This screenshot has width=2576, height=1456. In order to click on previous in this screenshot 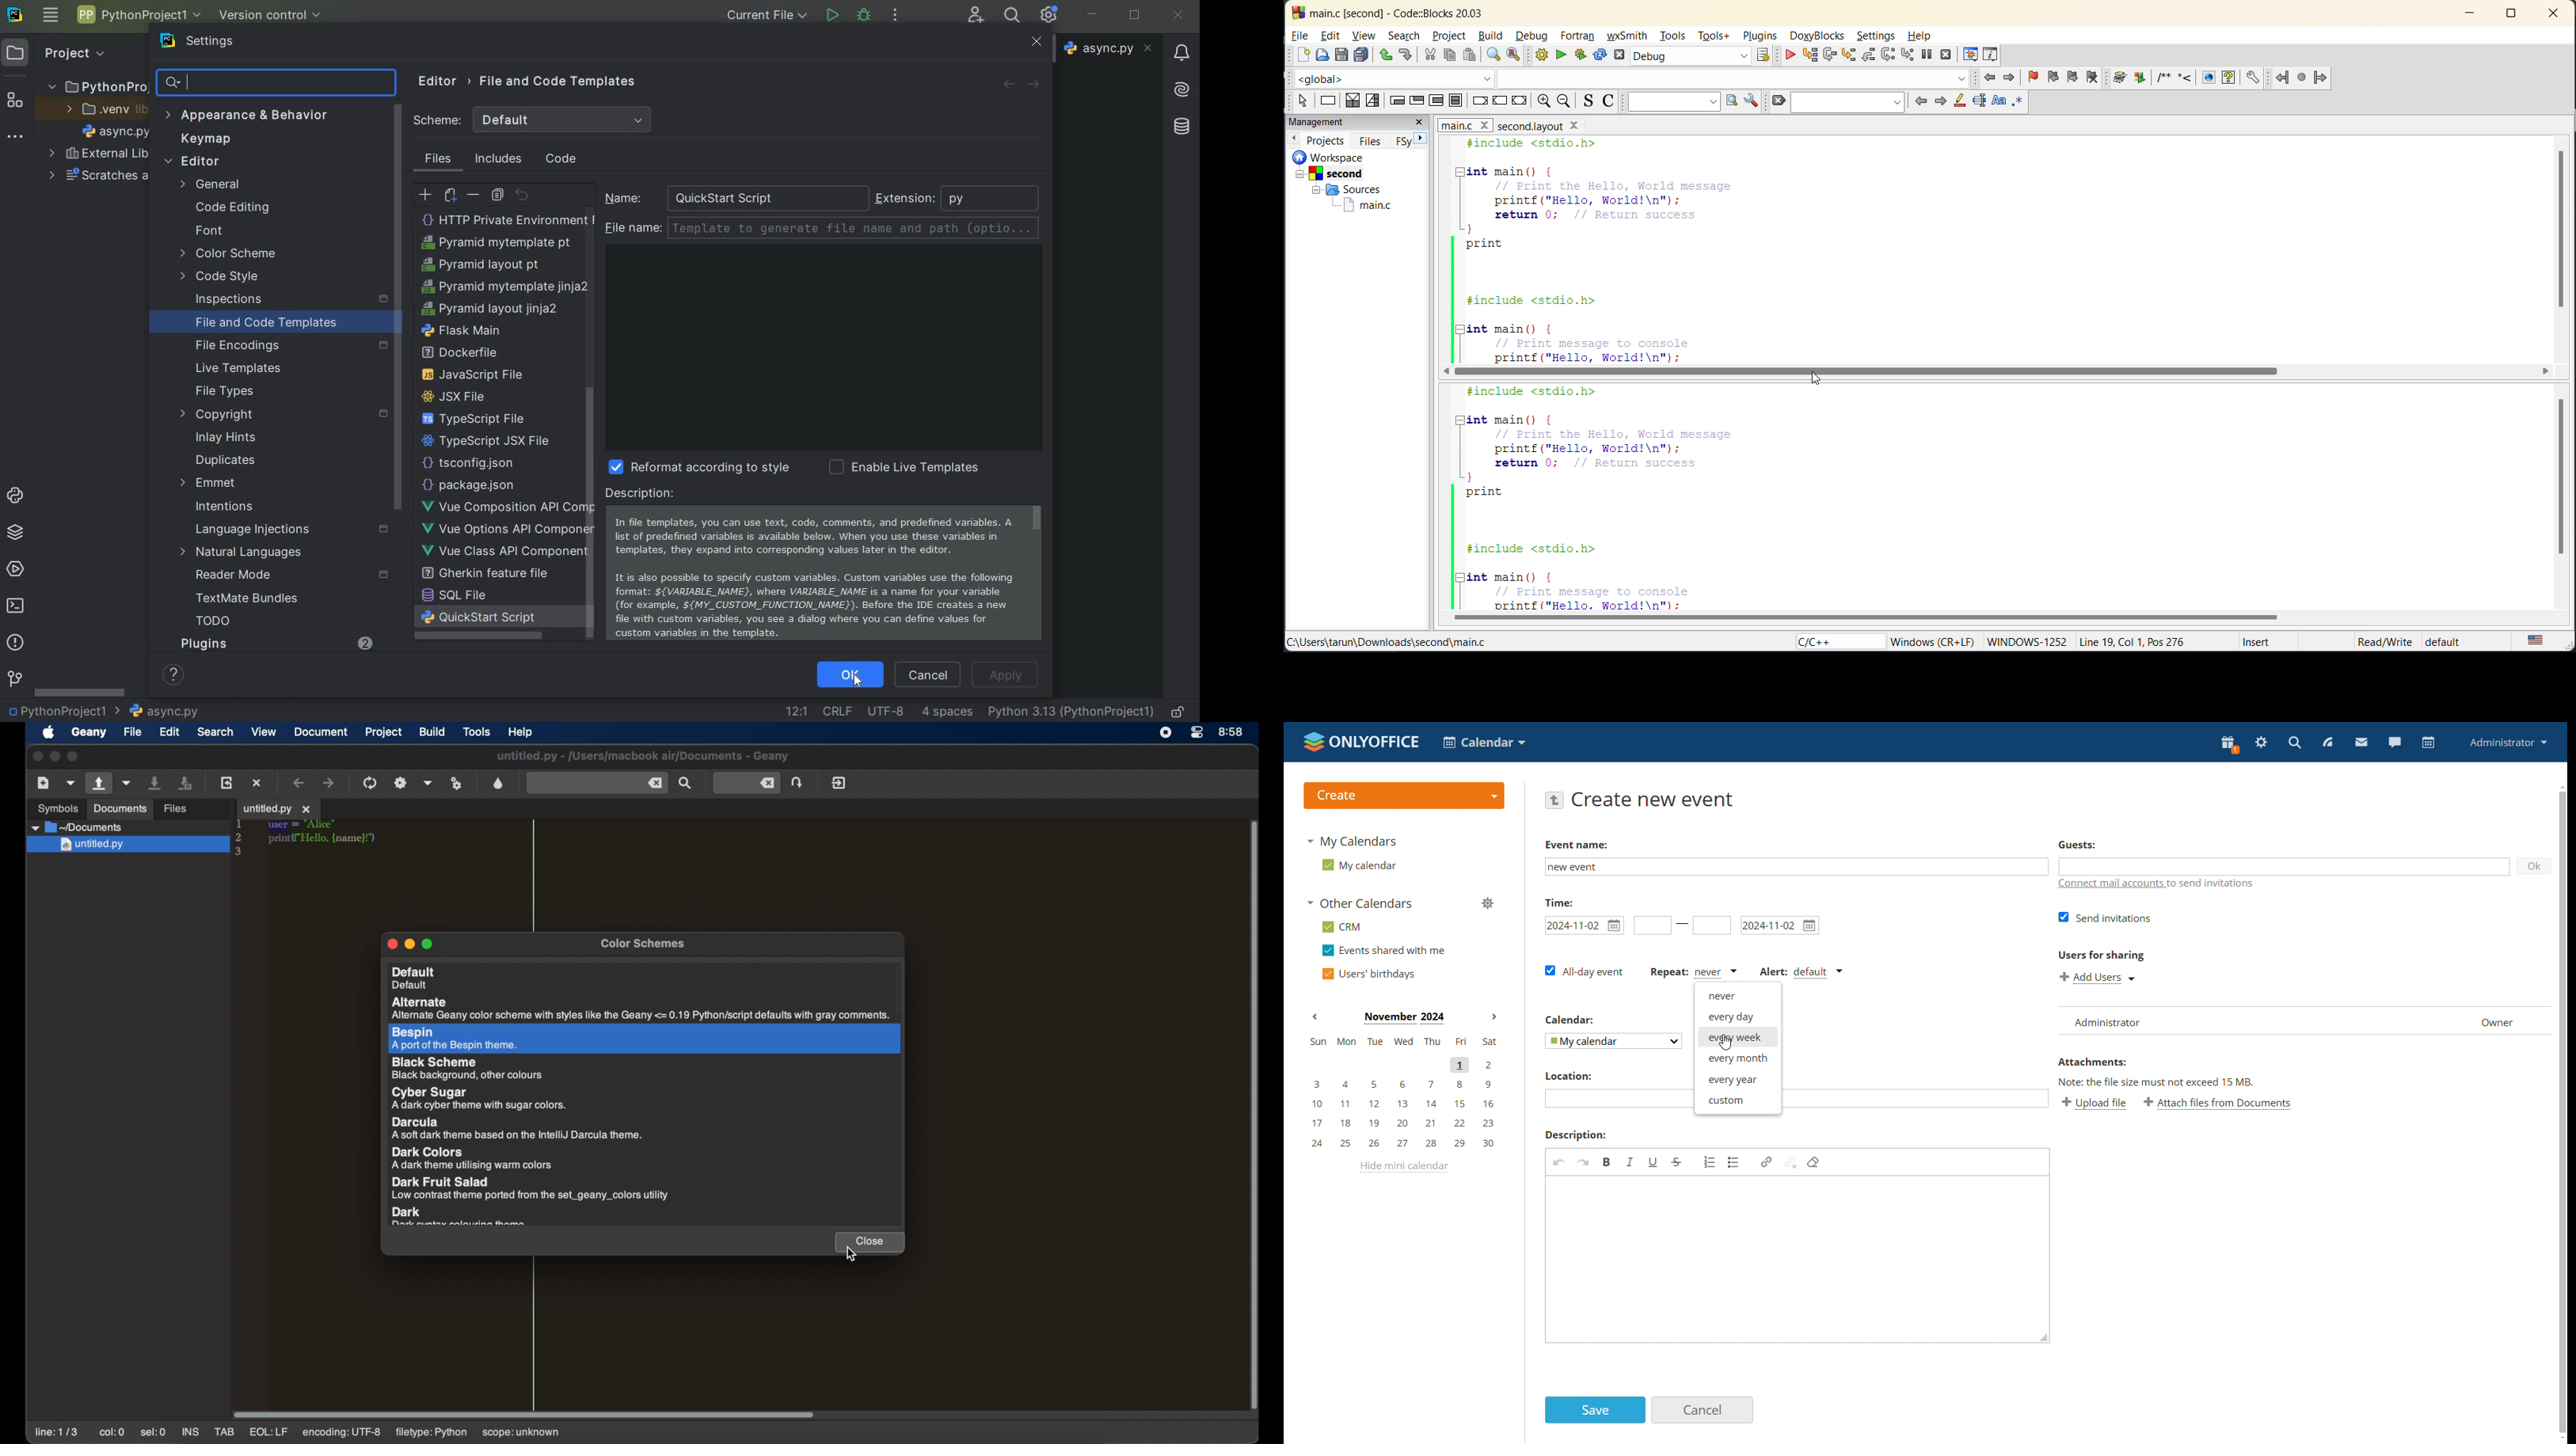, I will do `click(1921, 102)`.